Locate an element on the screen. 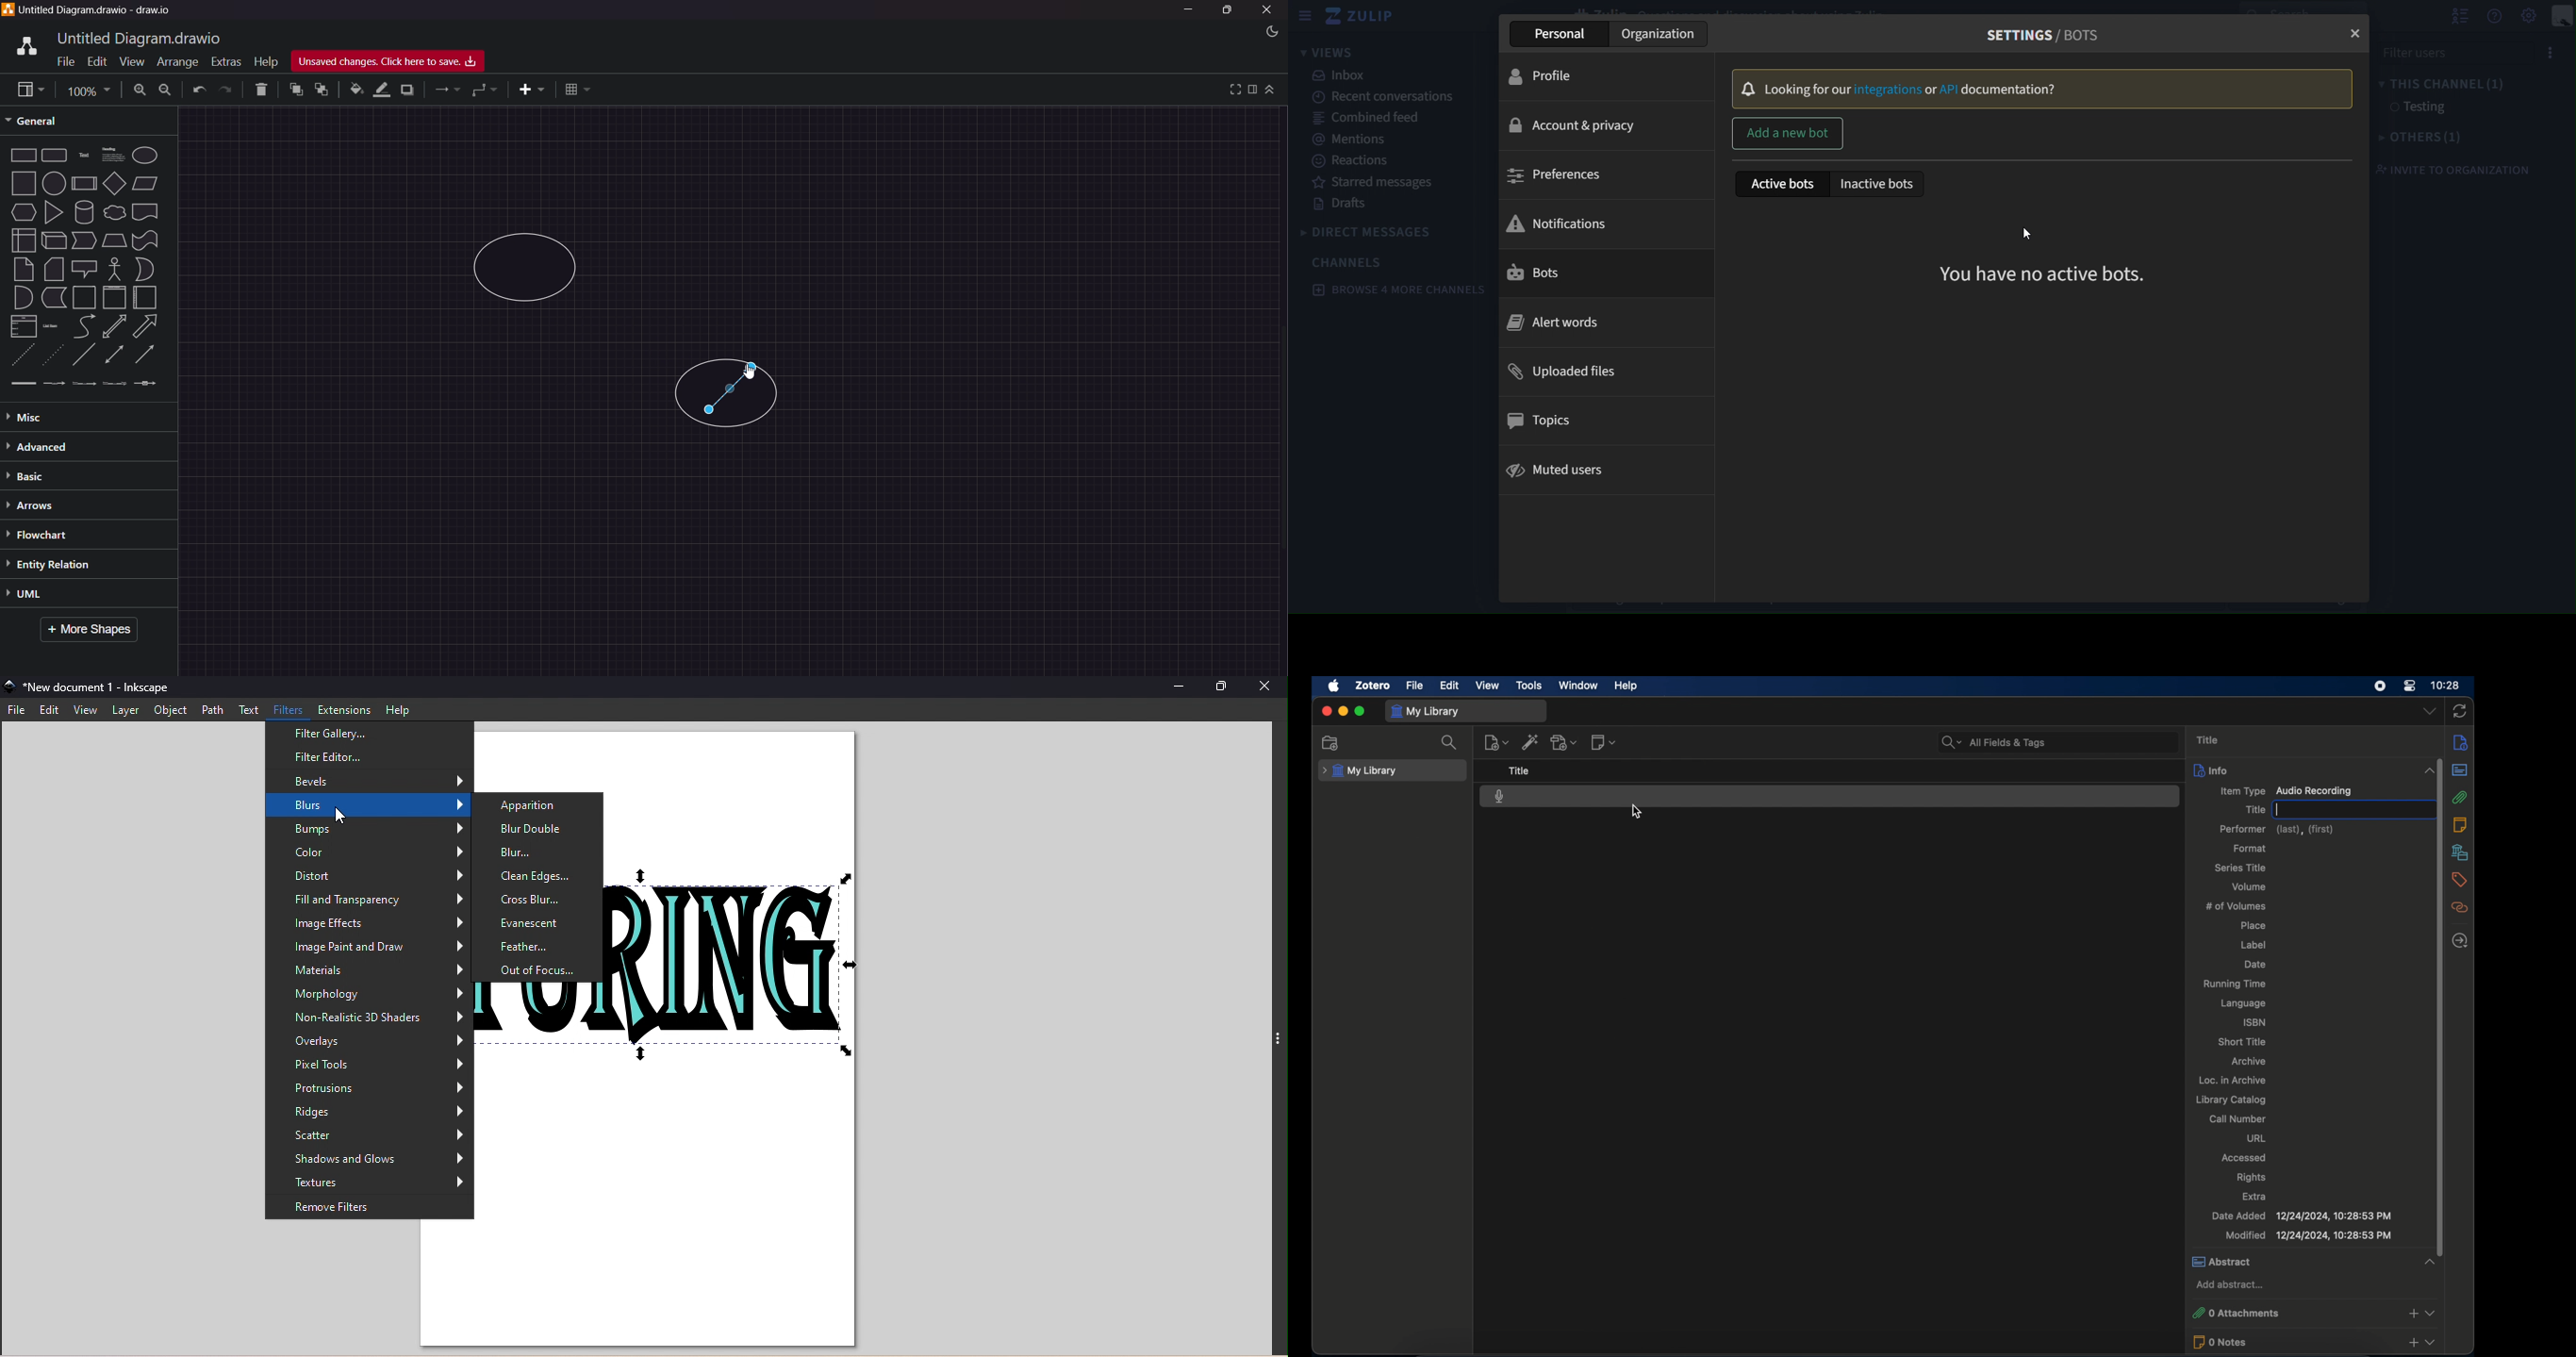  sbn is located at coordinates (2253, 1022).